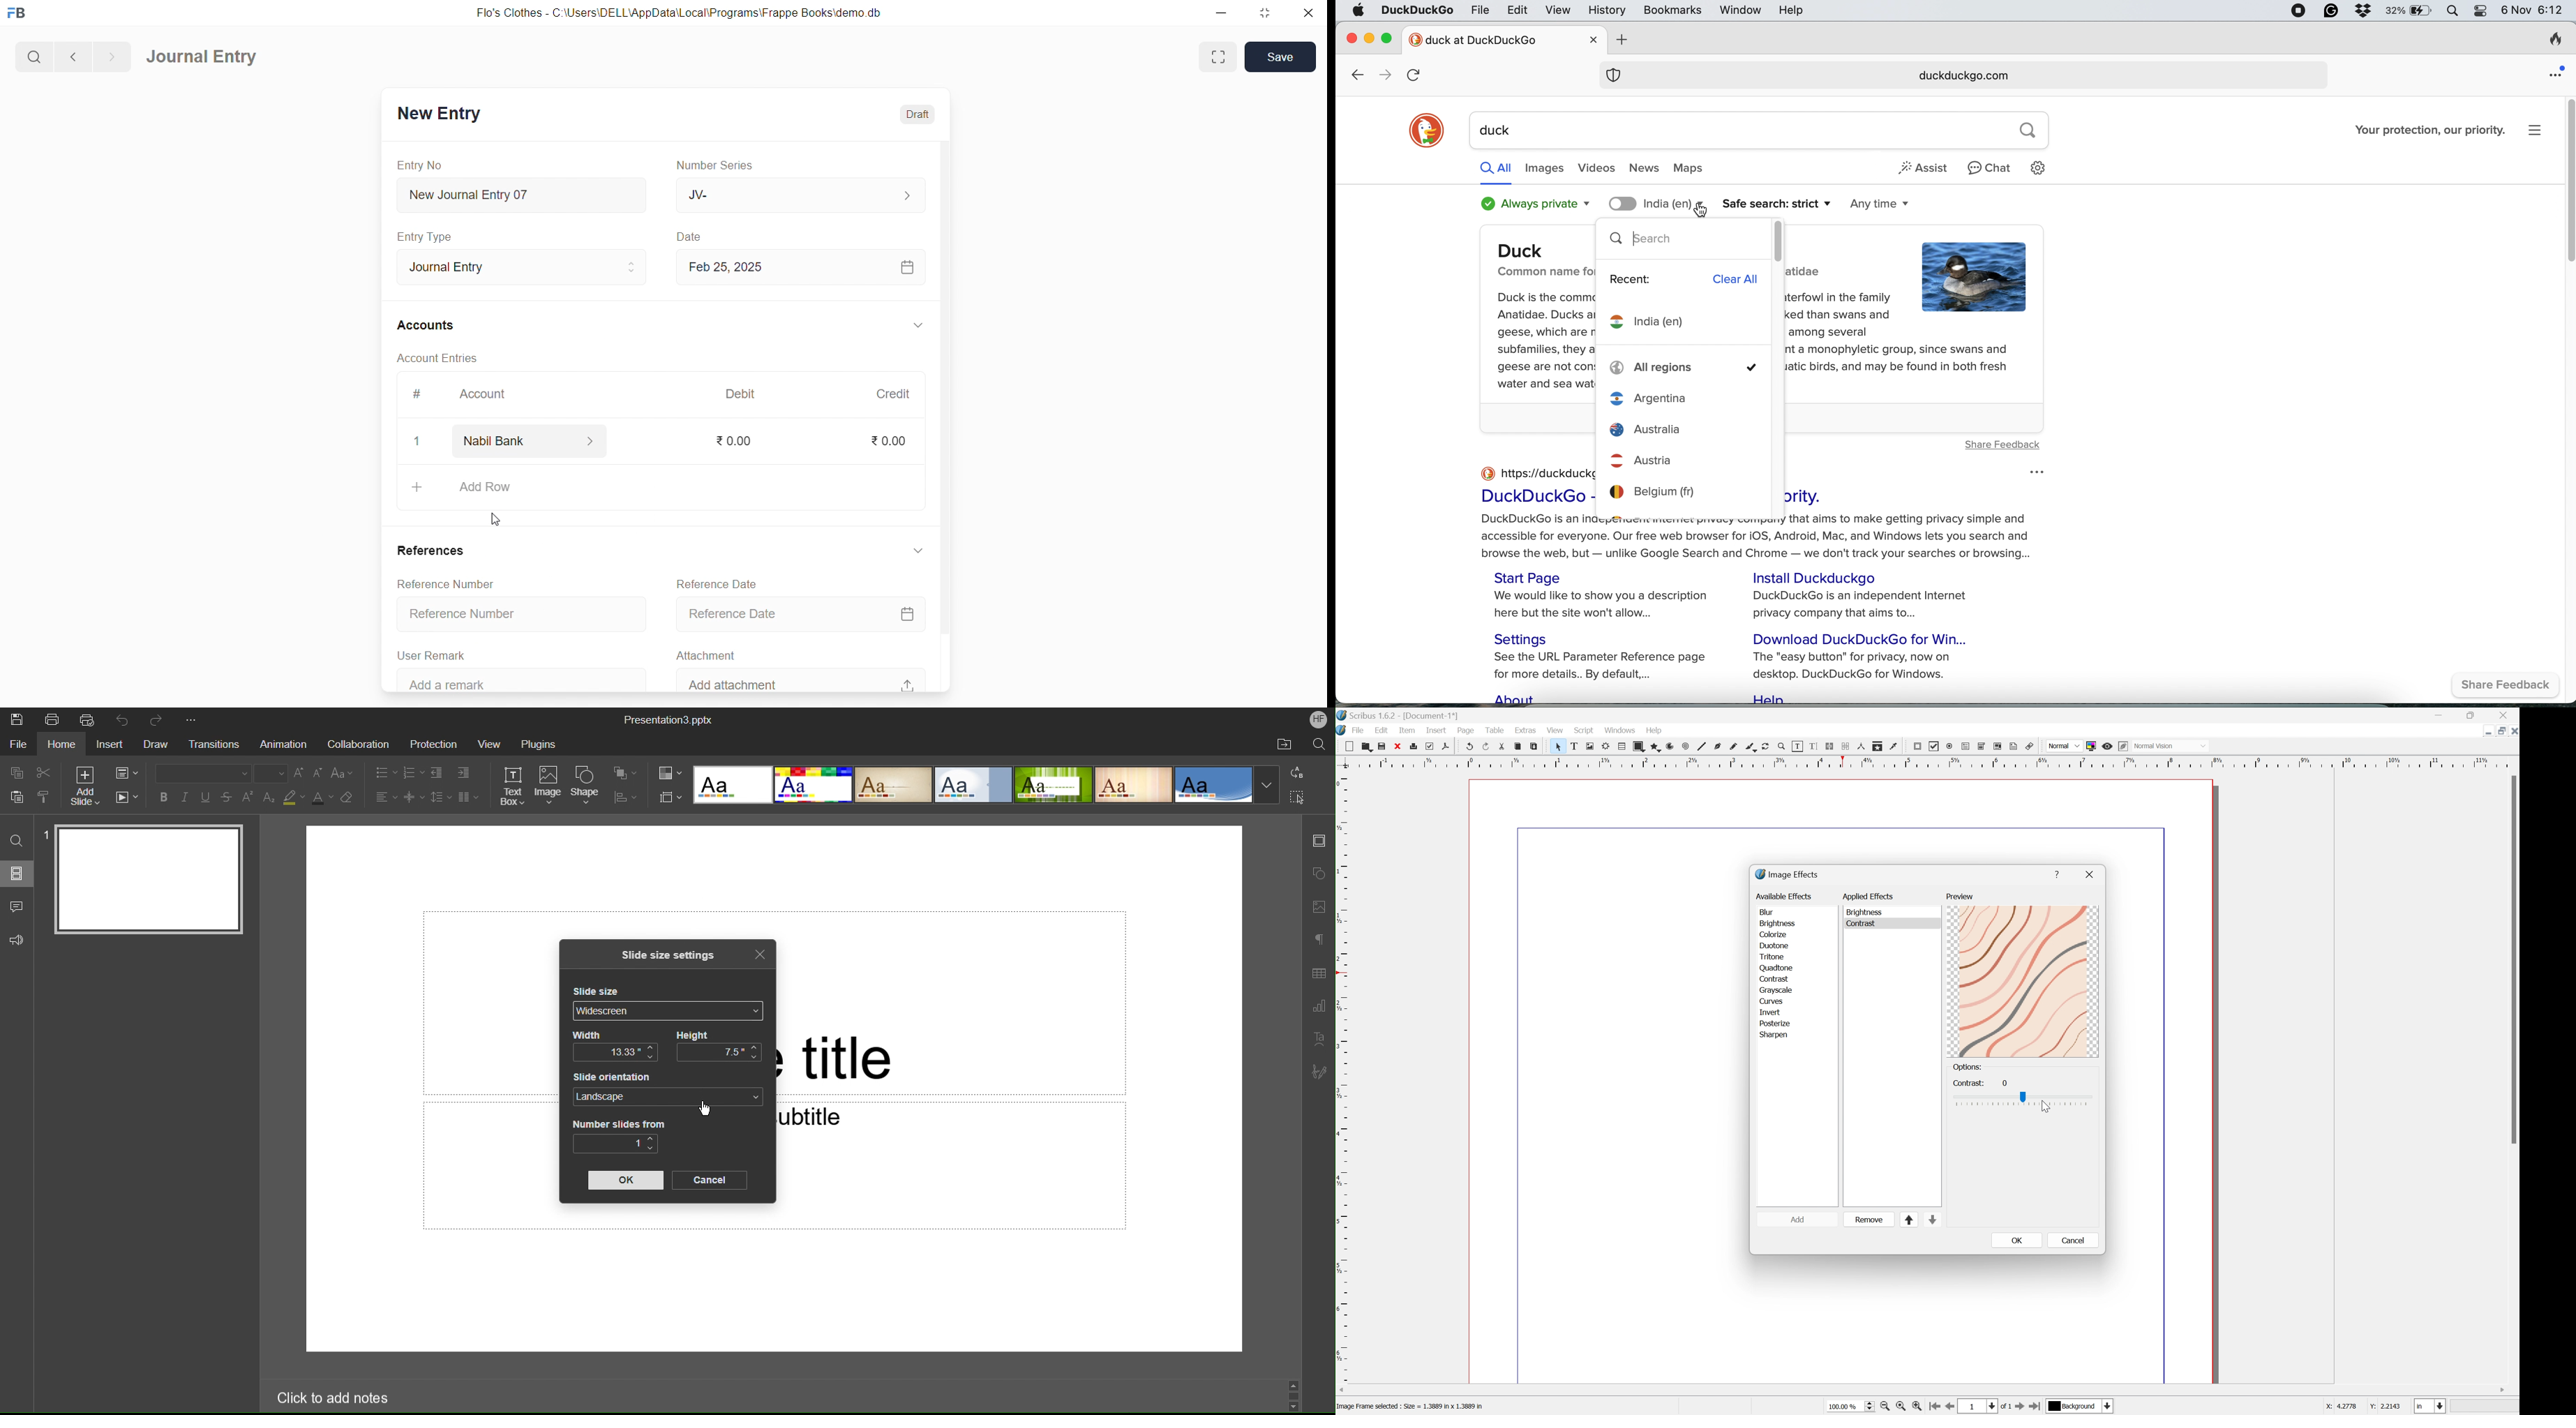 This screenshot has width=2576, height=1428. Describe the element at coordinates (2512, 960) in the screenshot. I see `Scroll bar` at that location.